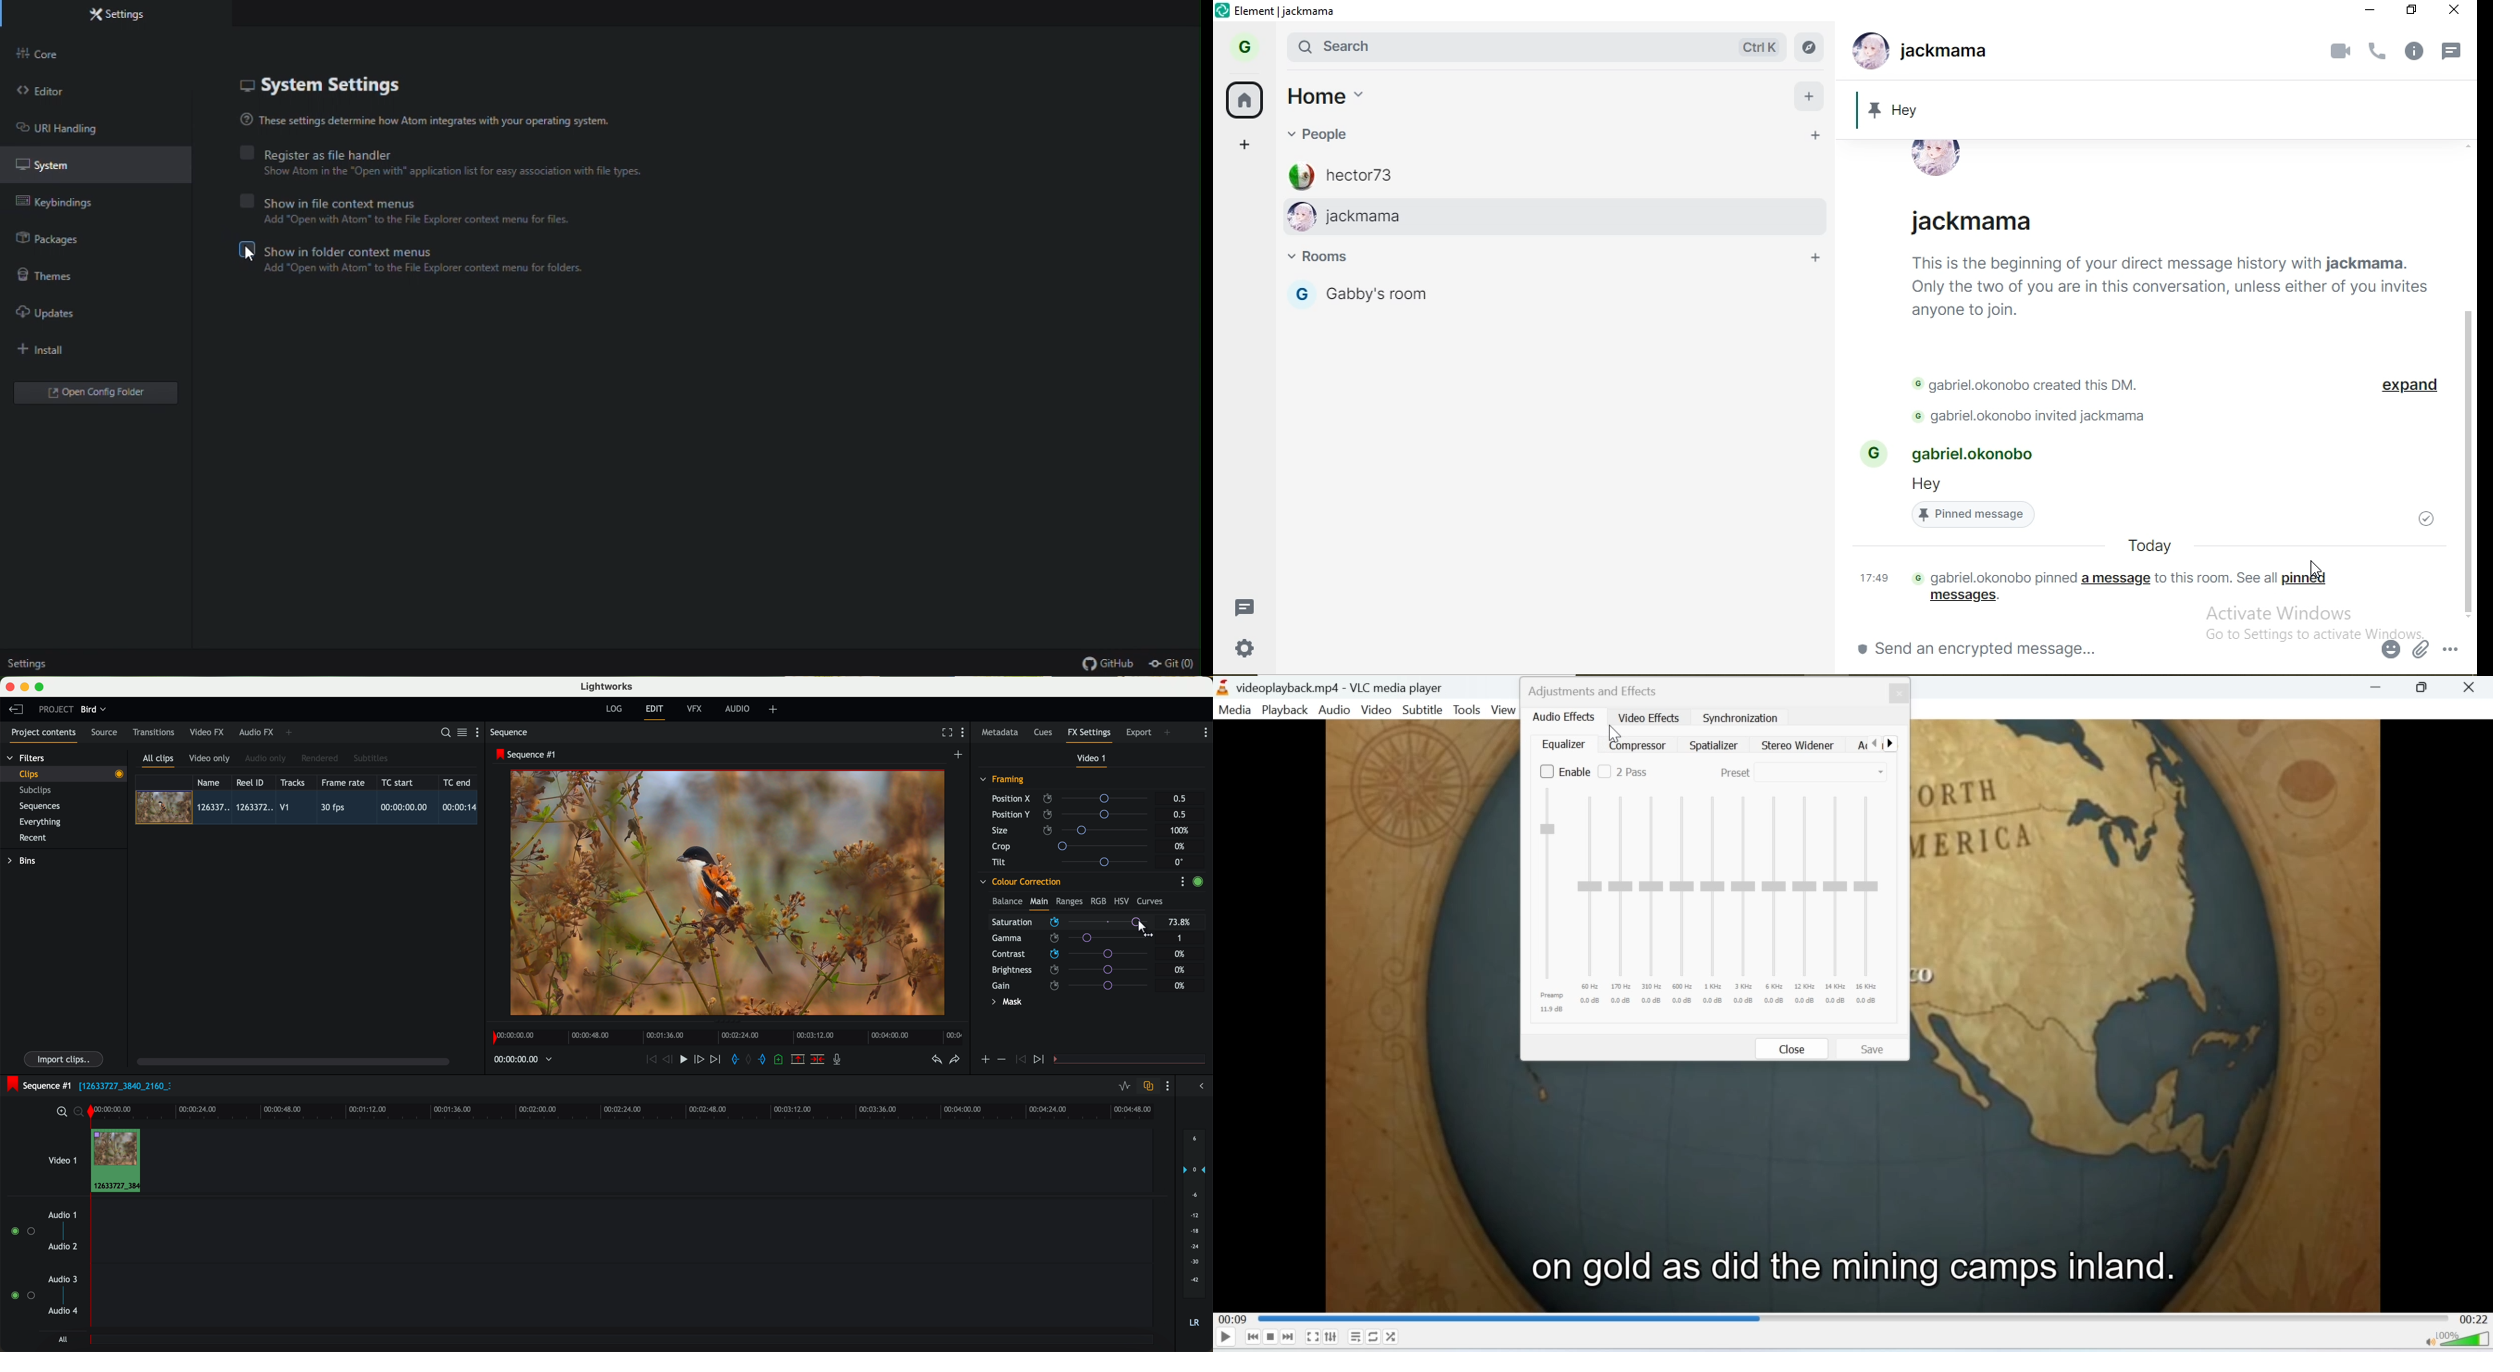 This screenshot has width=2520, height=1372. I want to click on main, so click(1039, 903).